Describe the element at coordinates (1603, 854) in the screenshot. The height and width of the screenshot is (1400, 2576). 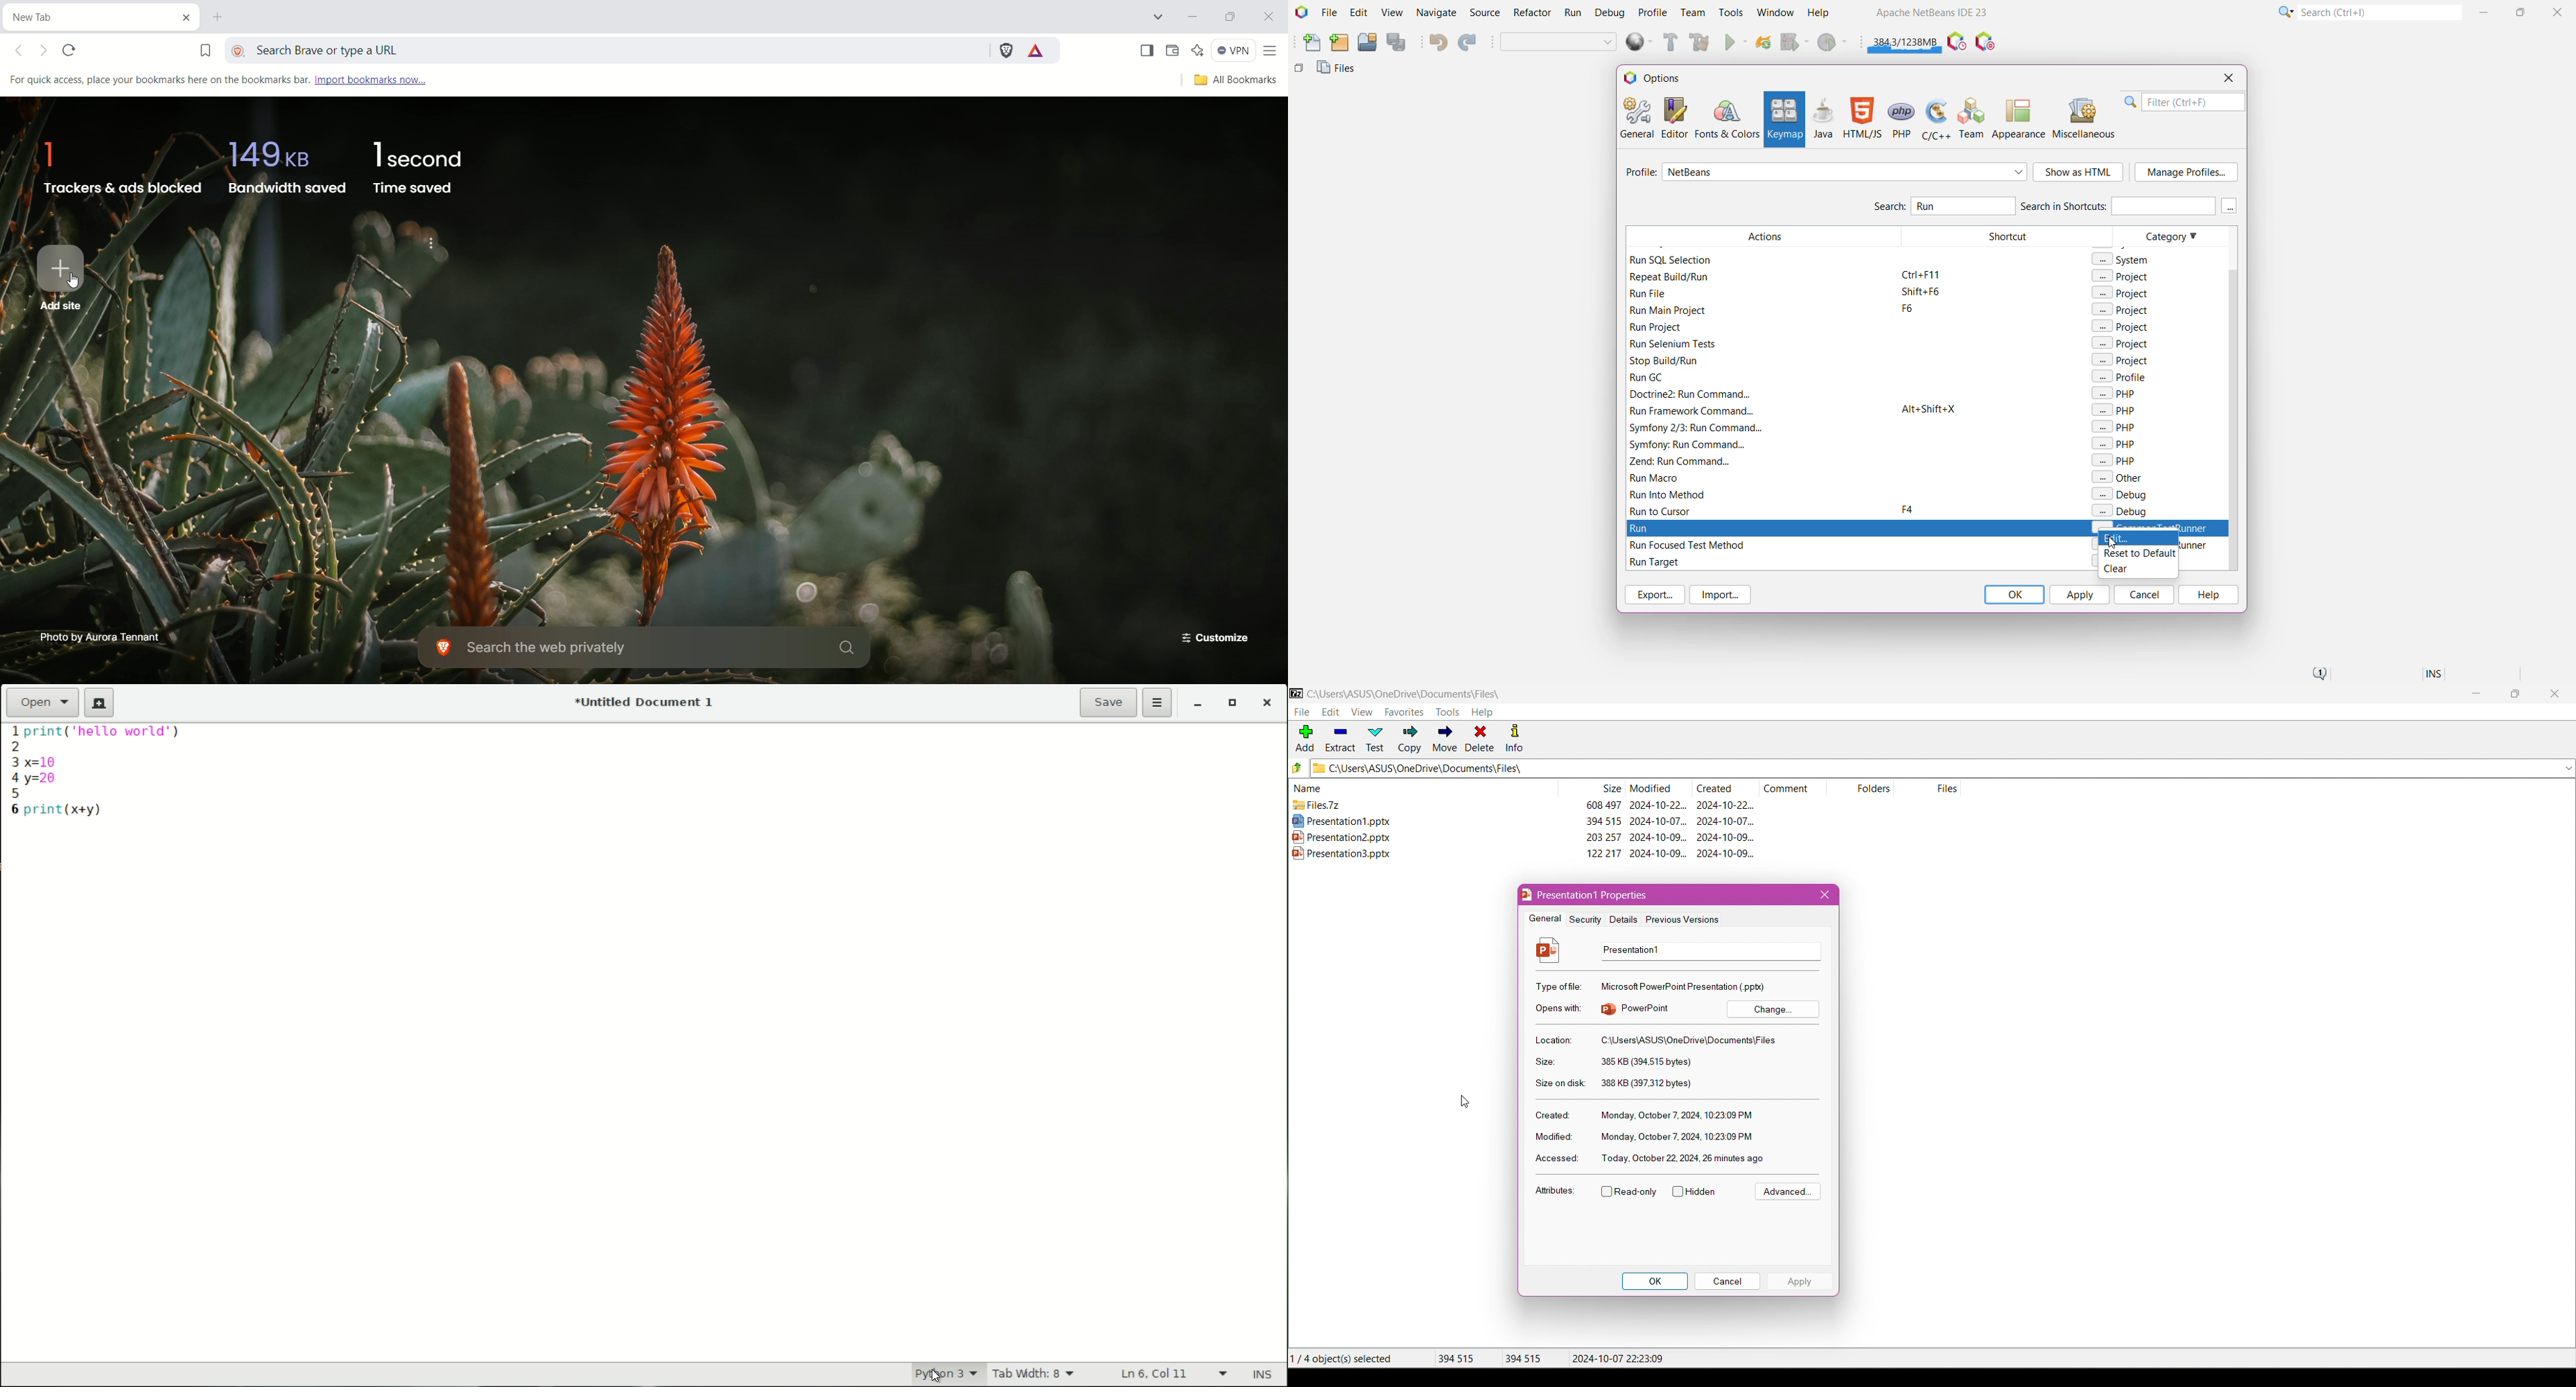
I see `122 217` at that location.